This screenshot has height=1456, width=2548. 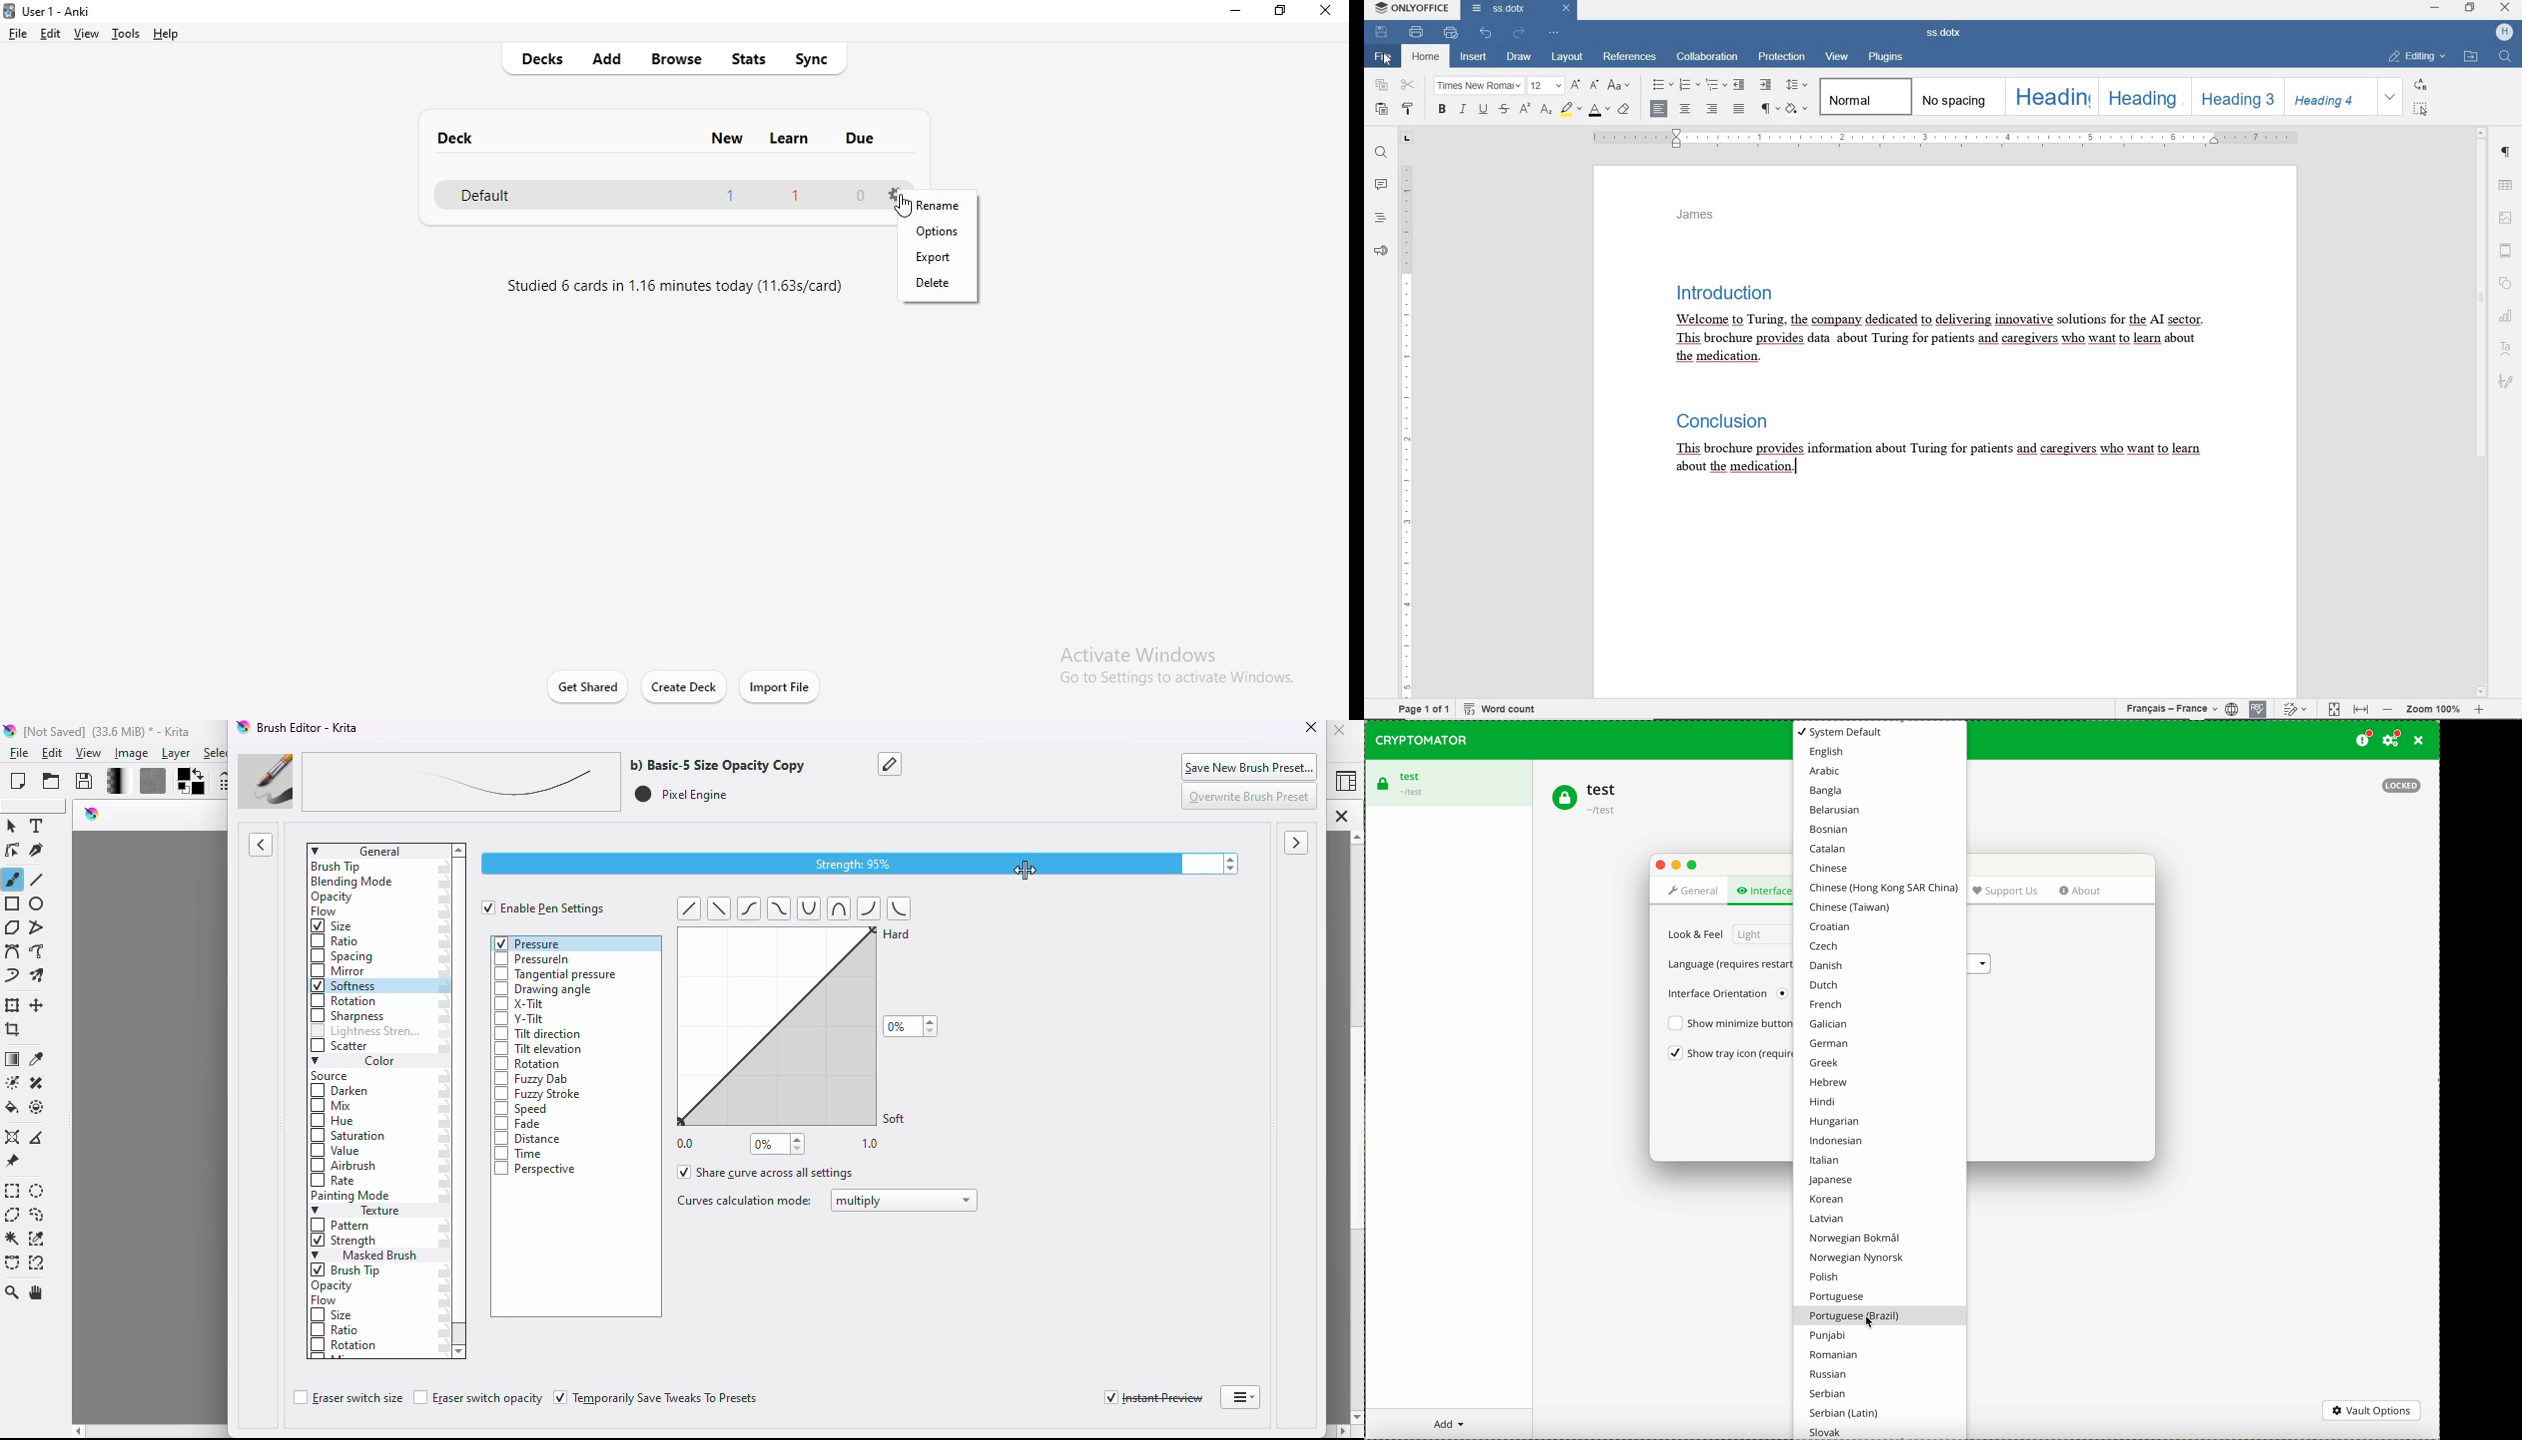 I want to click on PLUGINS, so click(x=1886, y=57).